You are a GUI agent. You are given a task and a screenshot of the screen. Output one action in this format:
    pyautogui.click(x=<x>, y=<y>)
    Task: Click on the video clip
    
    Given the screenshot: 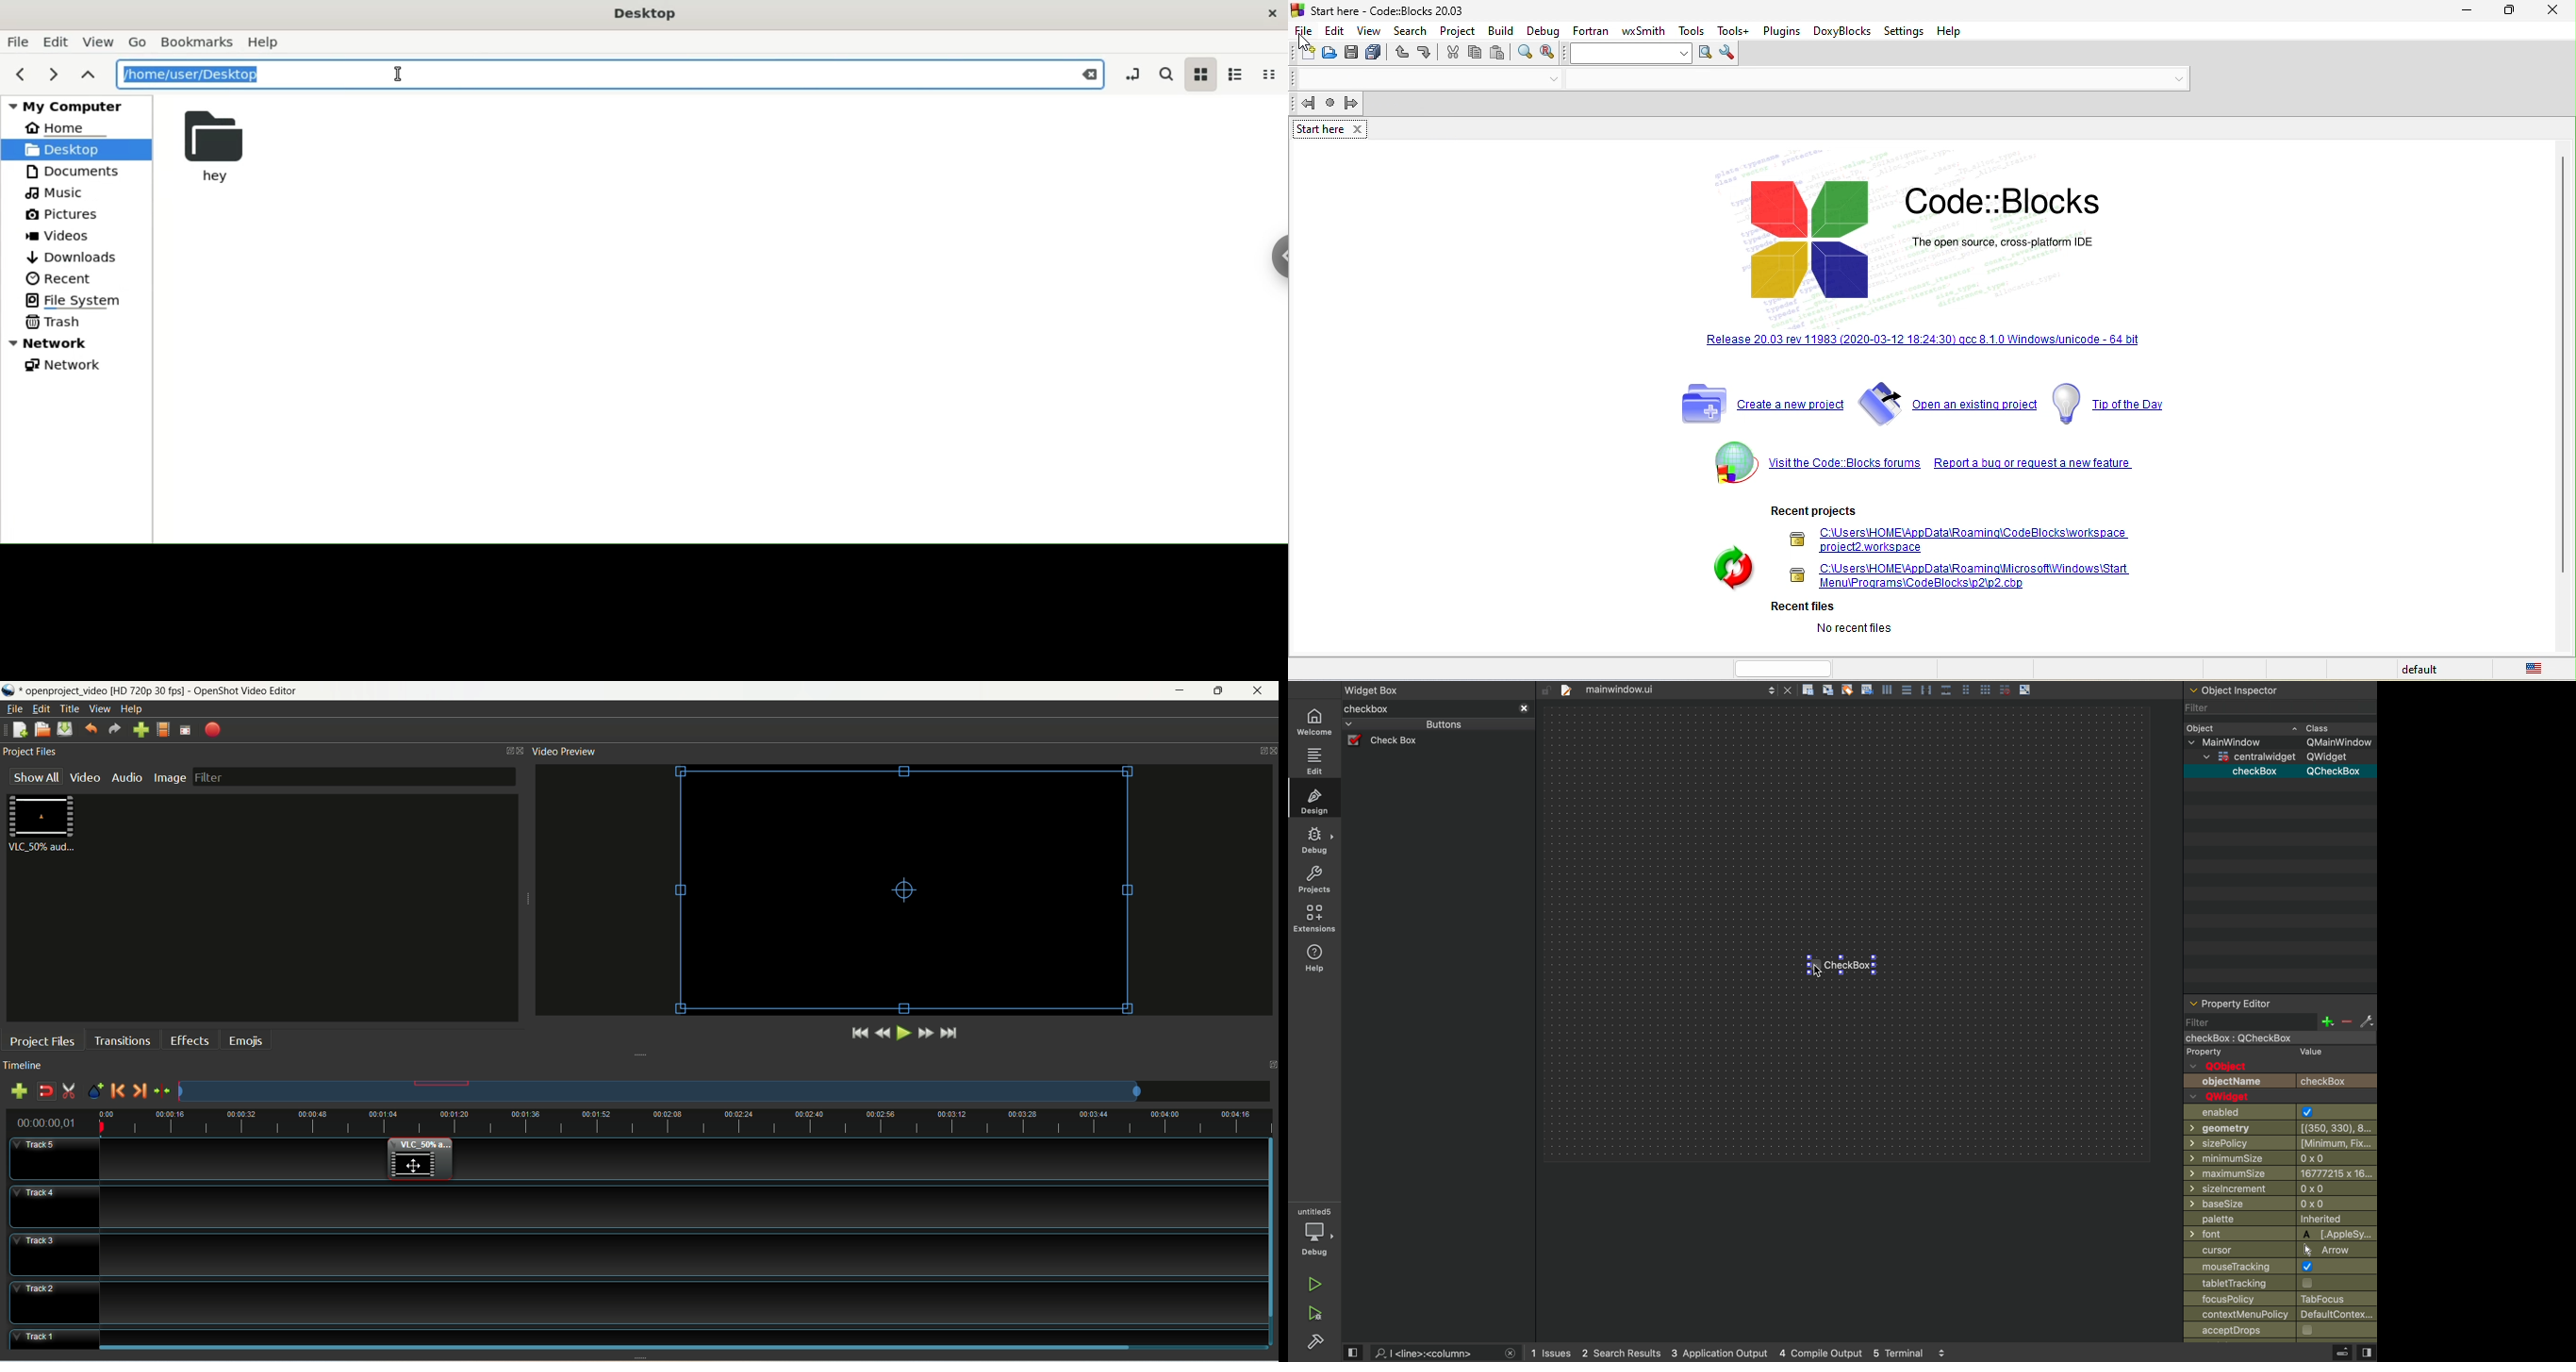 What is the action you would take?
    pyautogui.click(x=419, y=1160)
    